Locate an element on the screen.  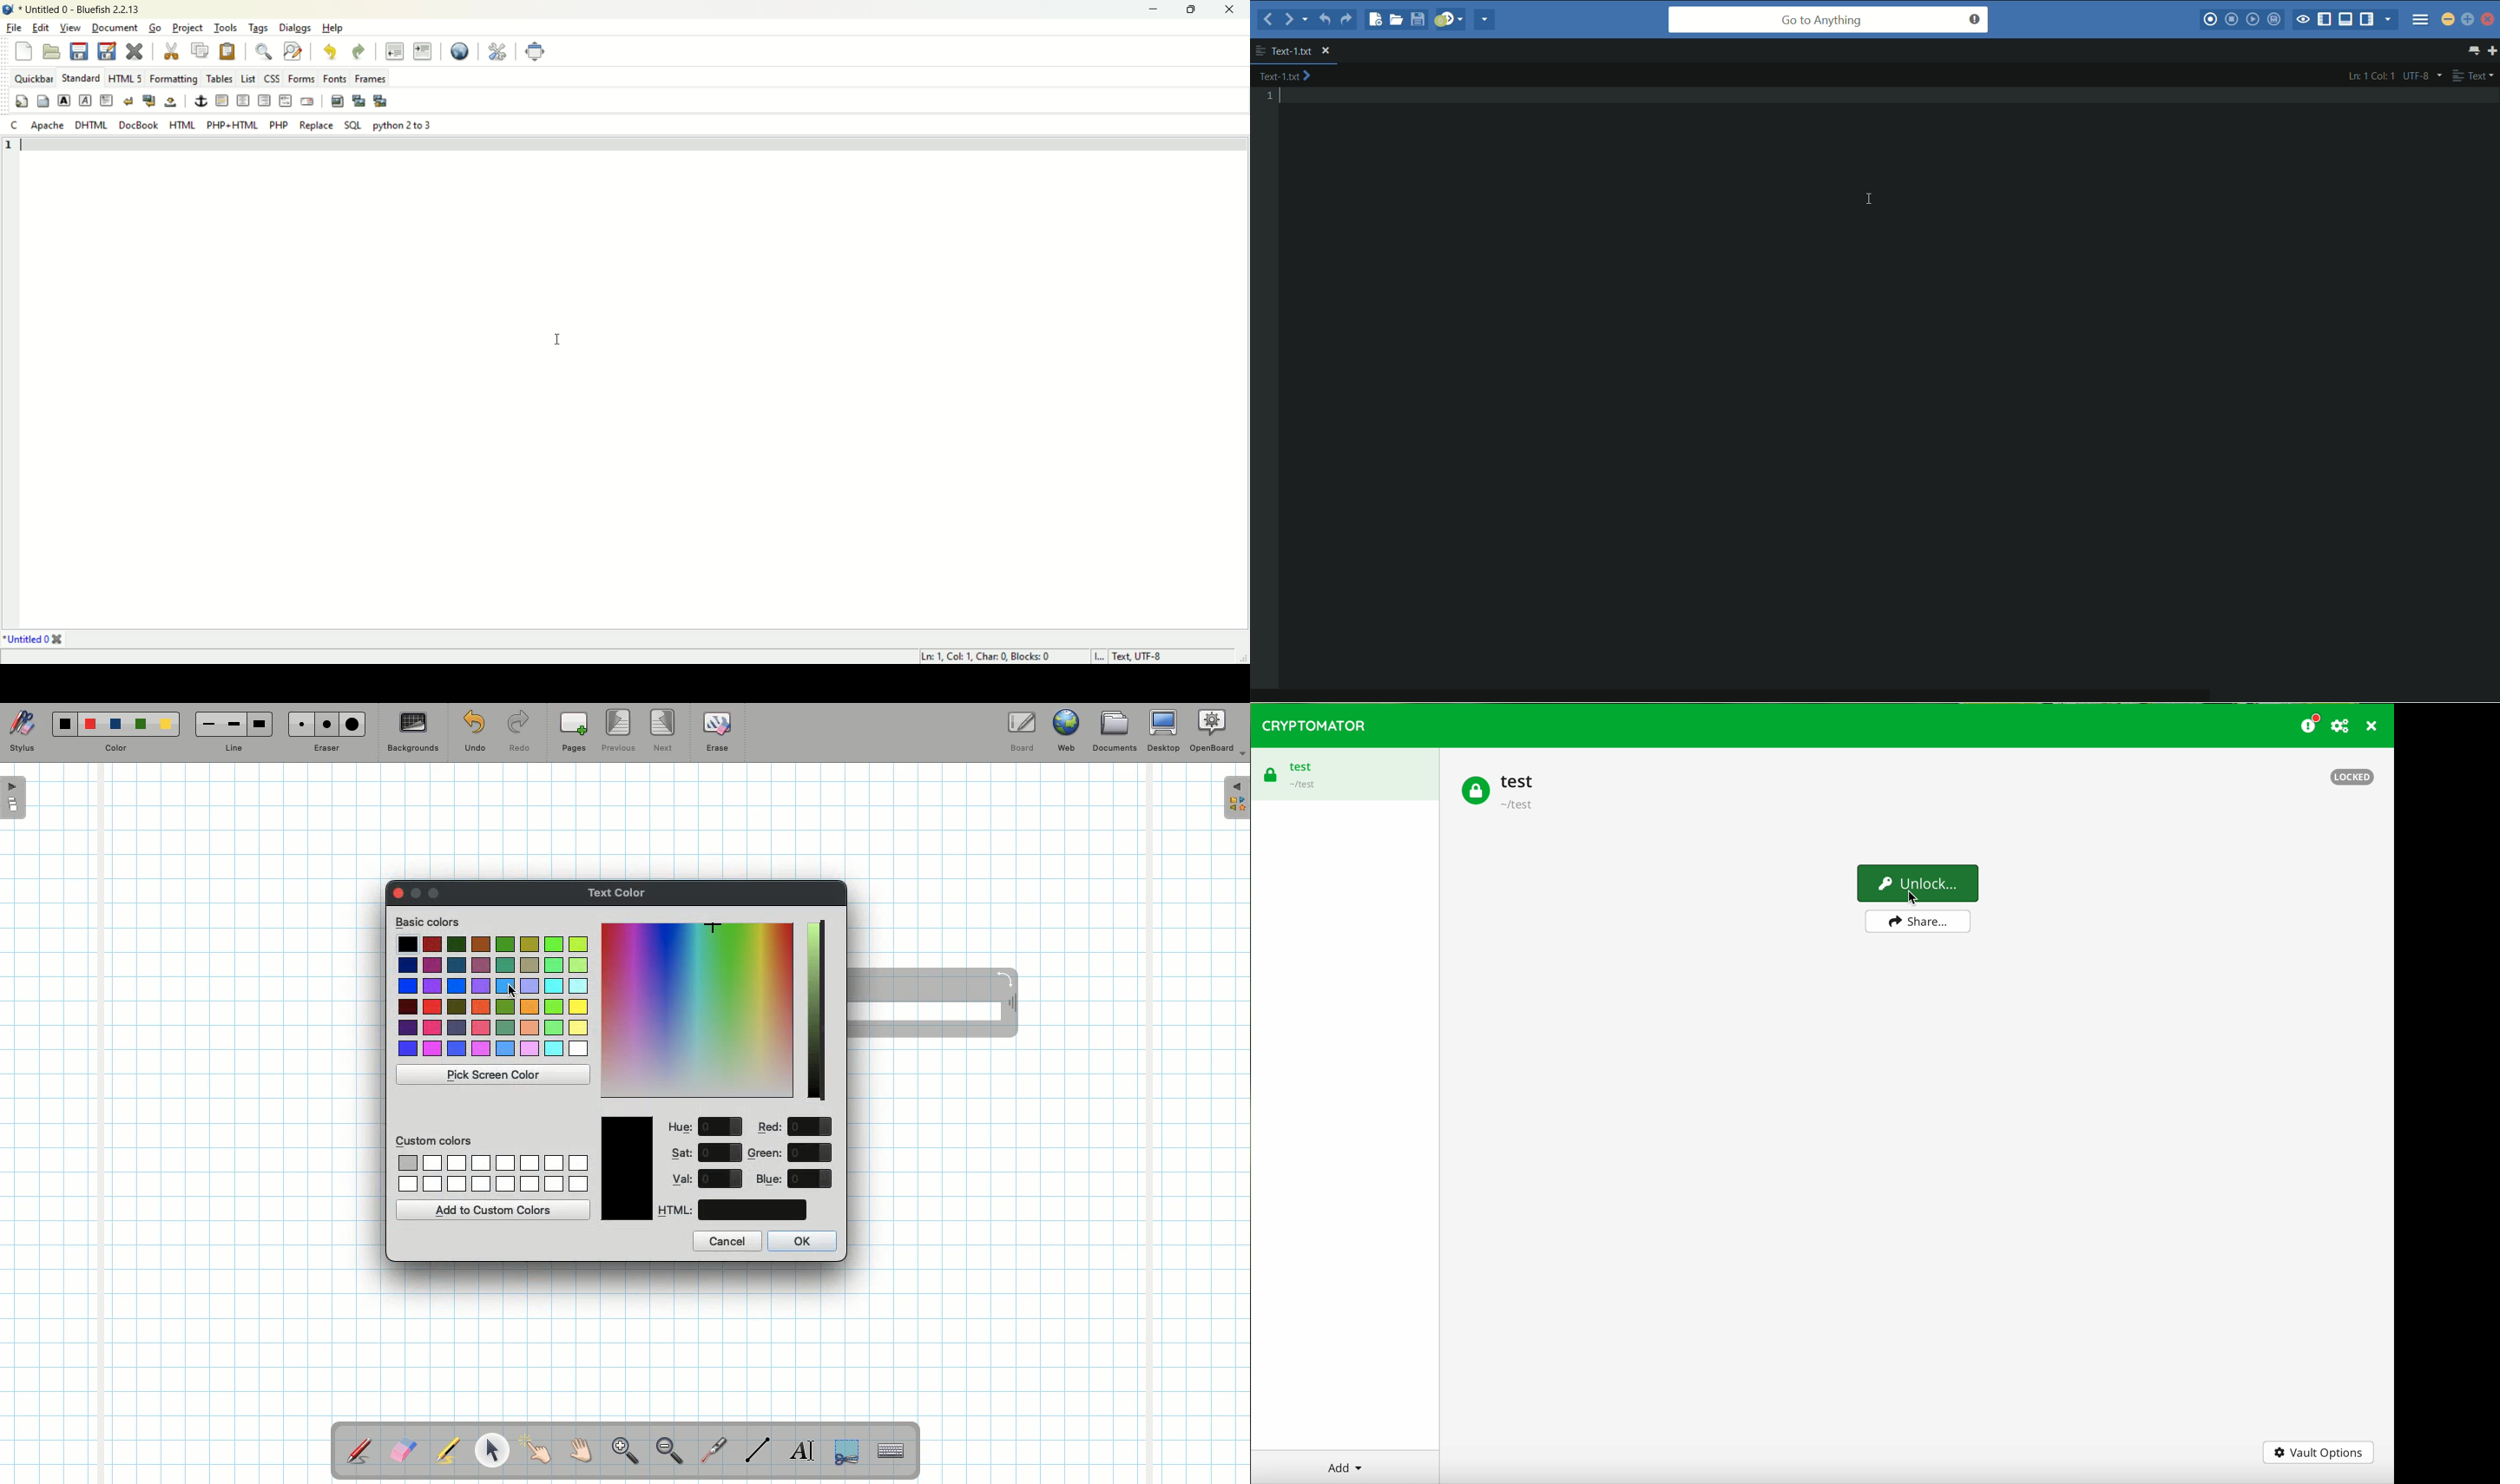
tags is located at coordinates (257, 27).